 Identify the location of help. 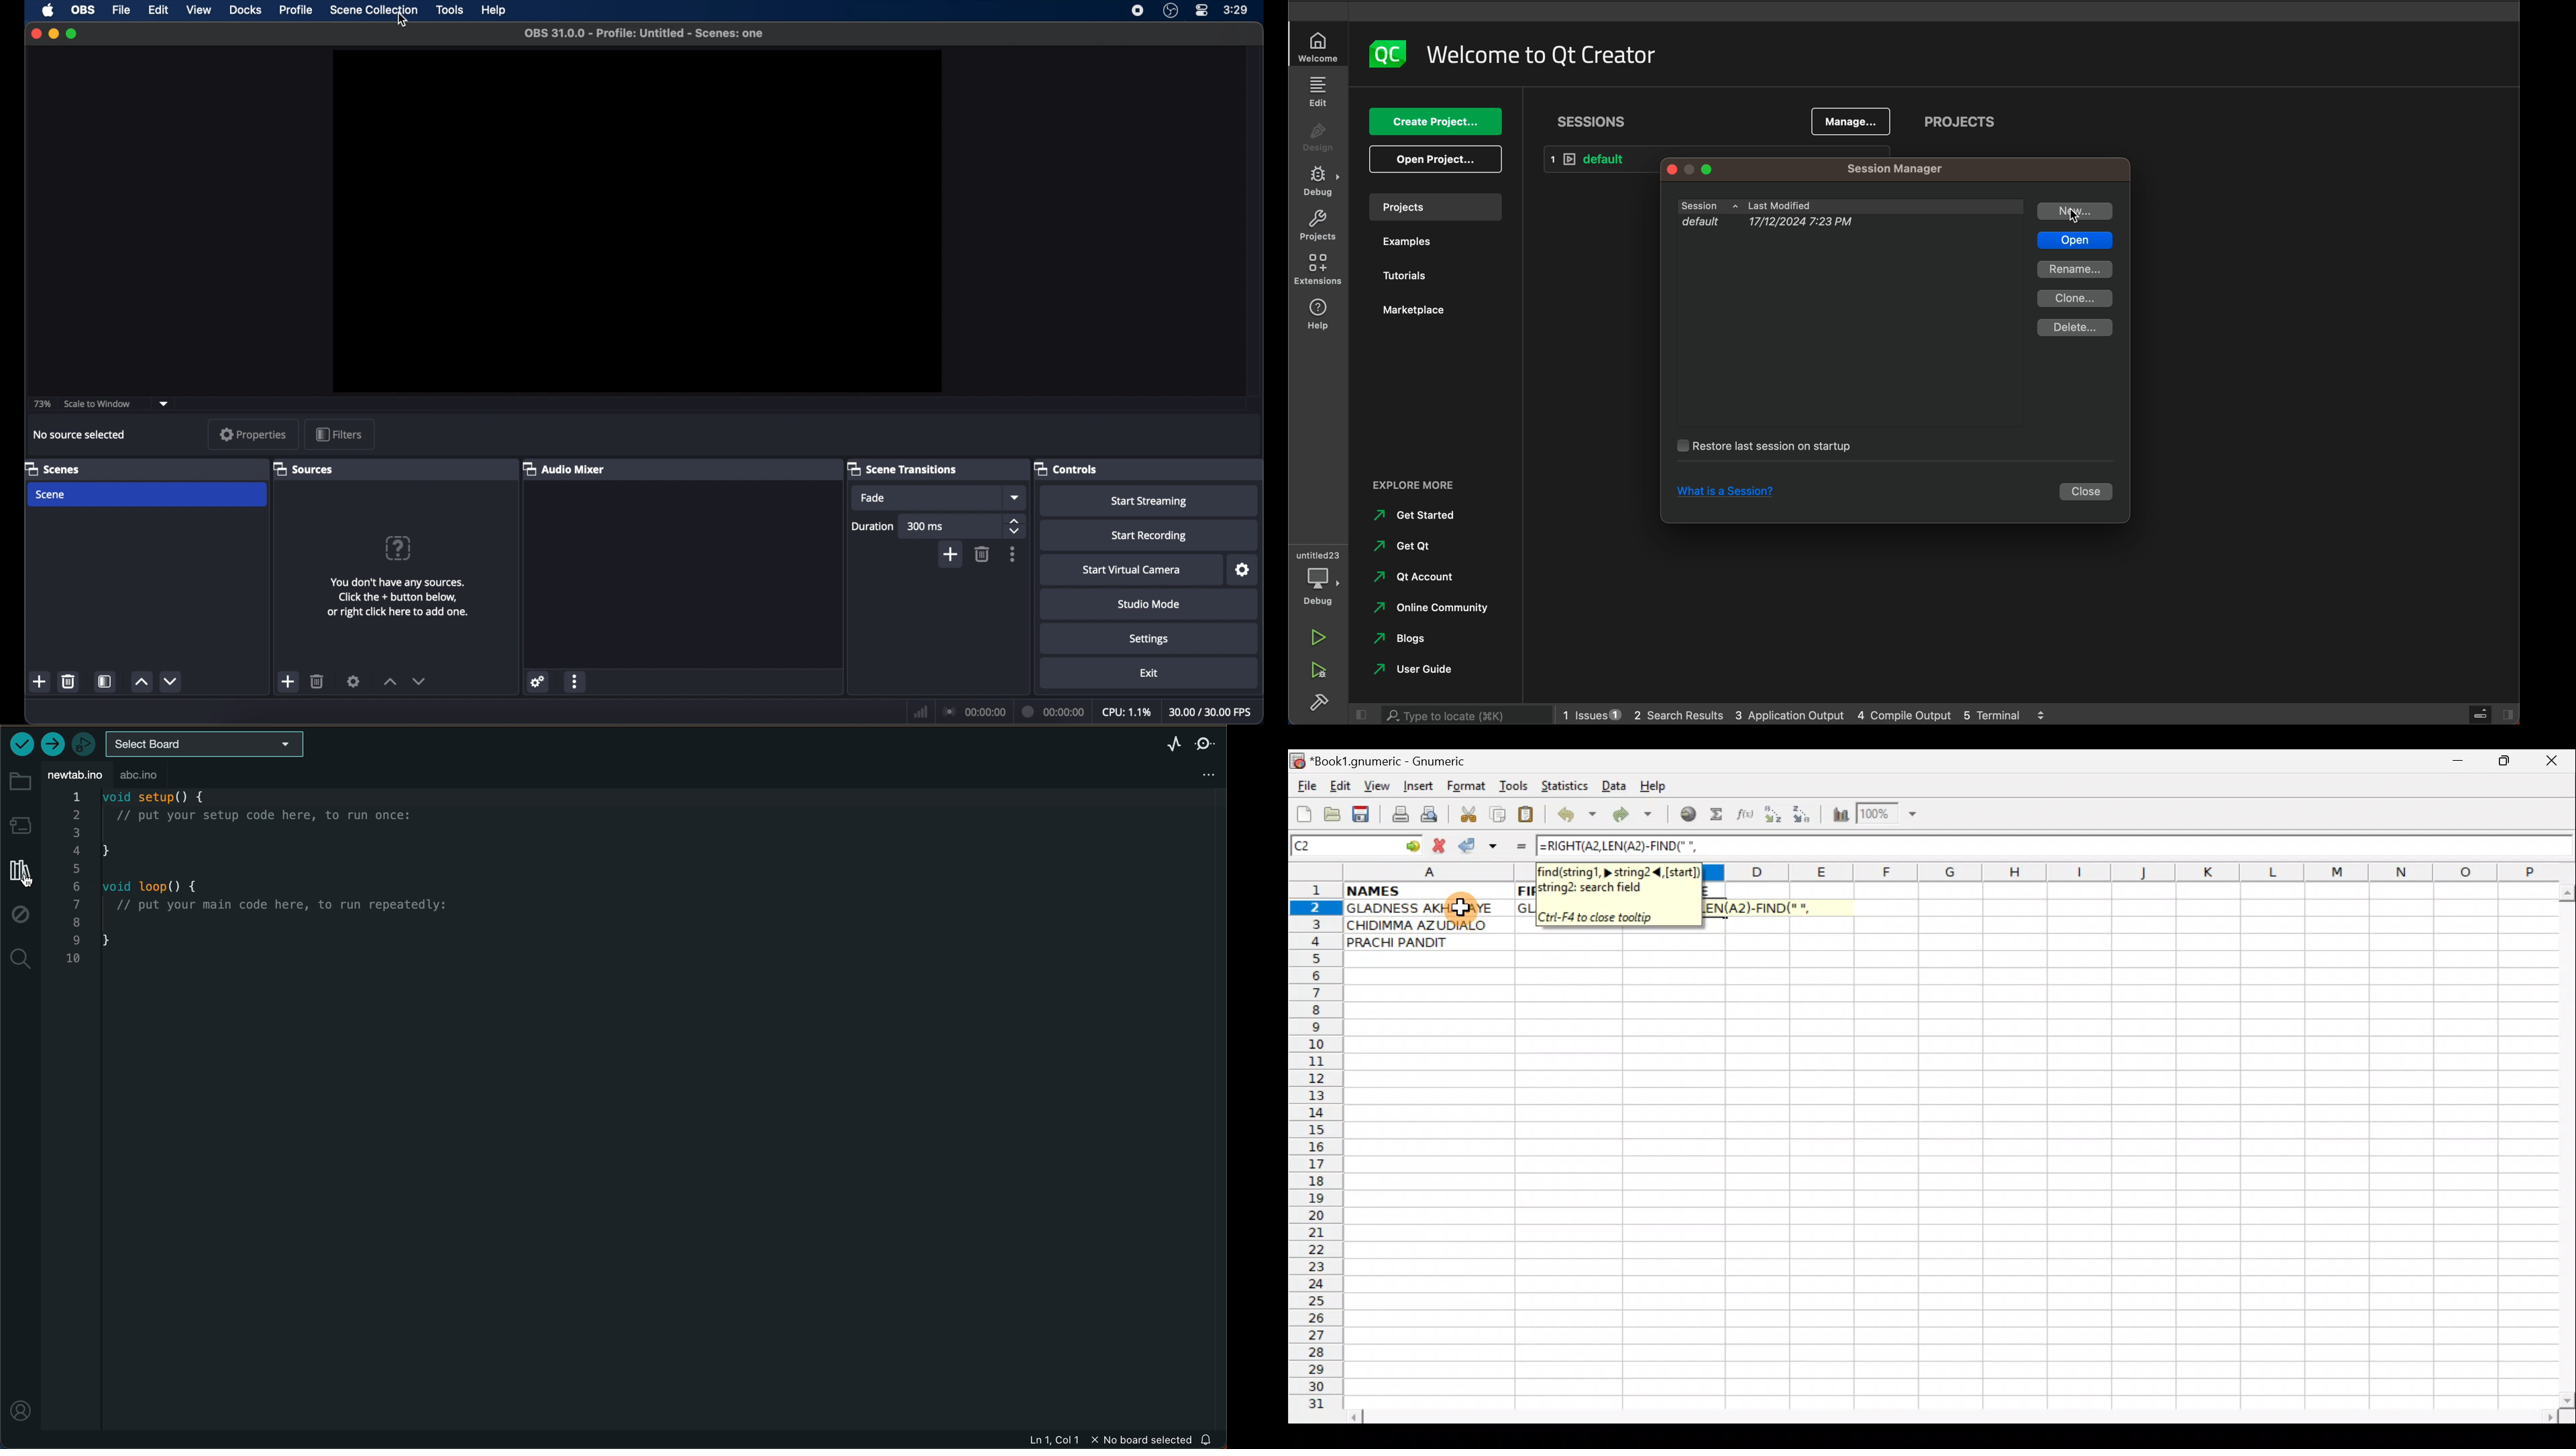
(495, 11).